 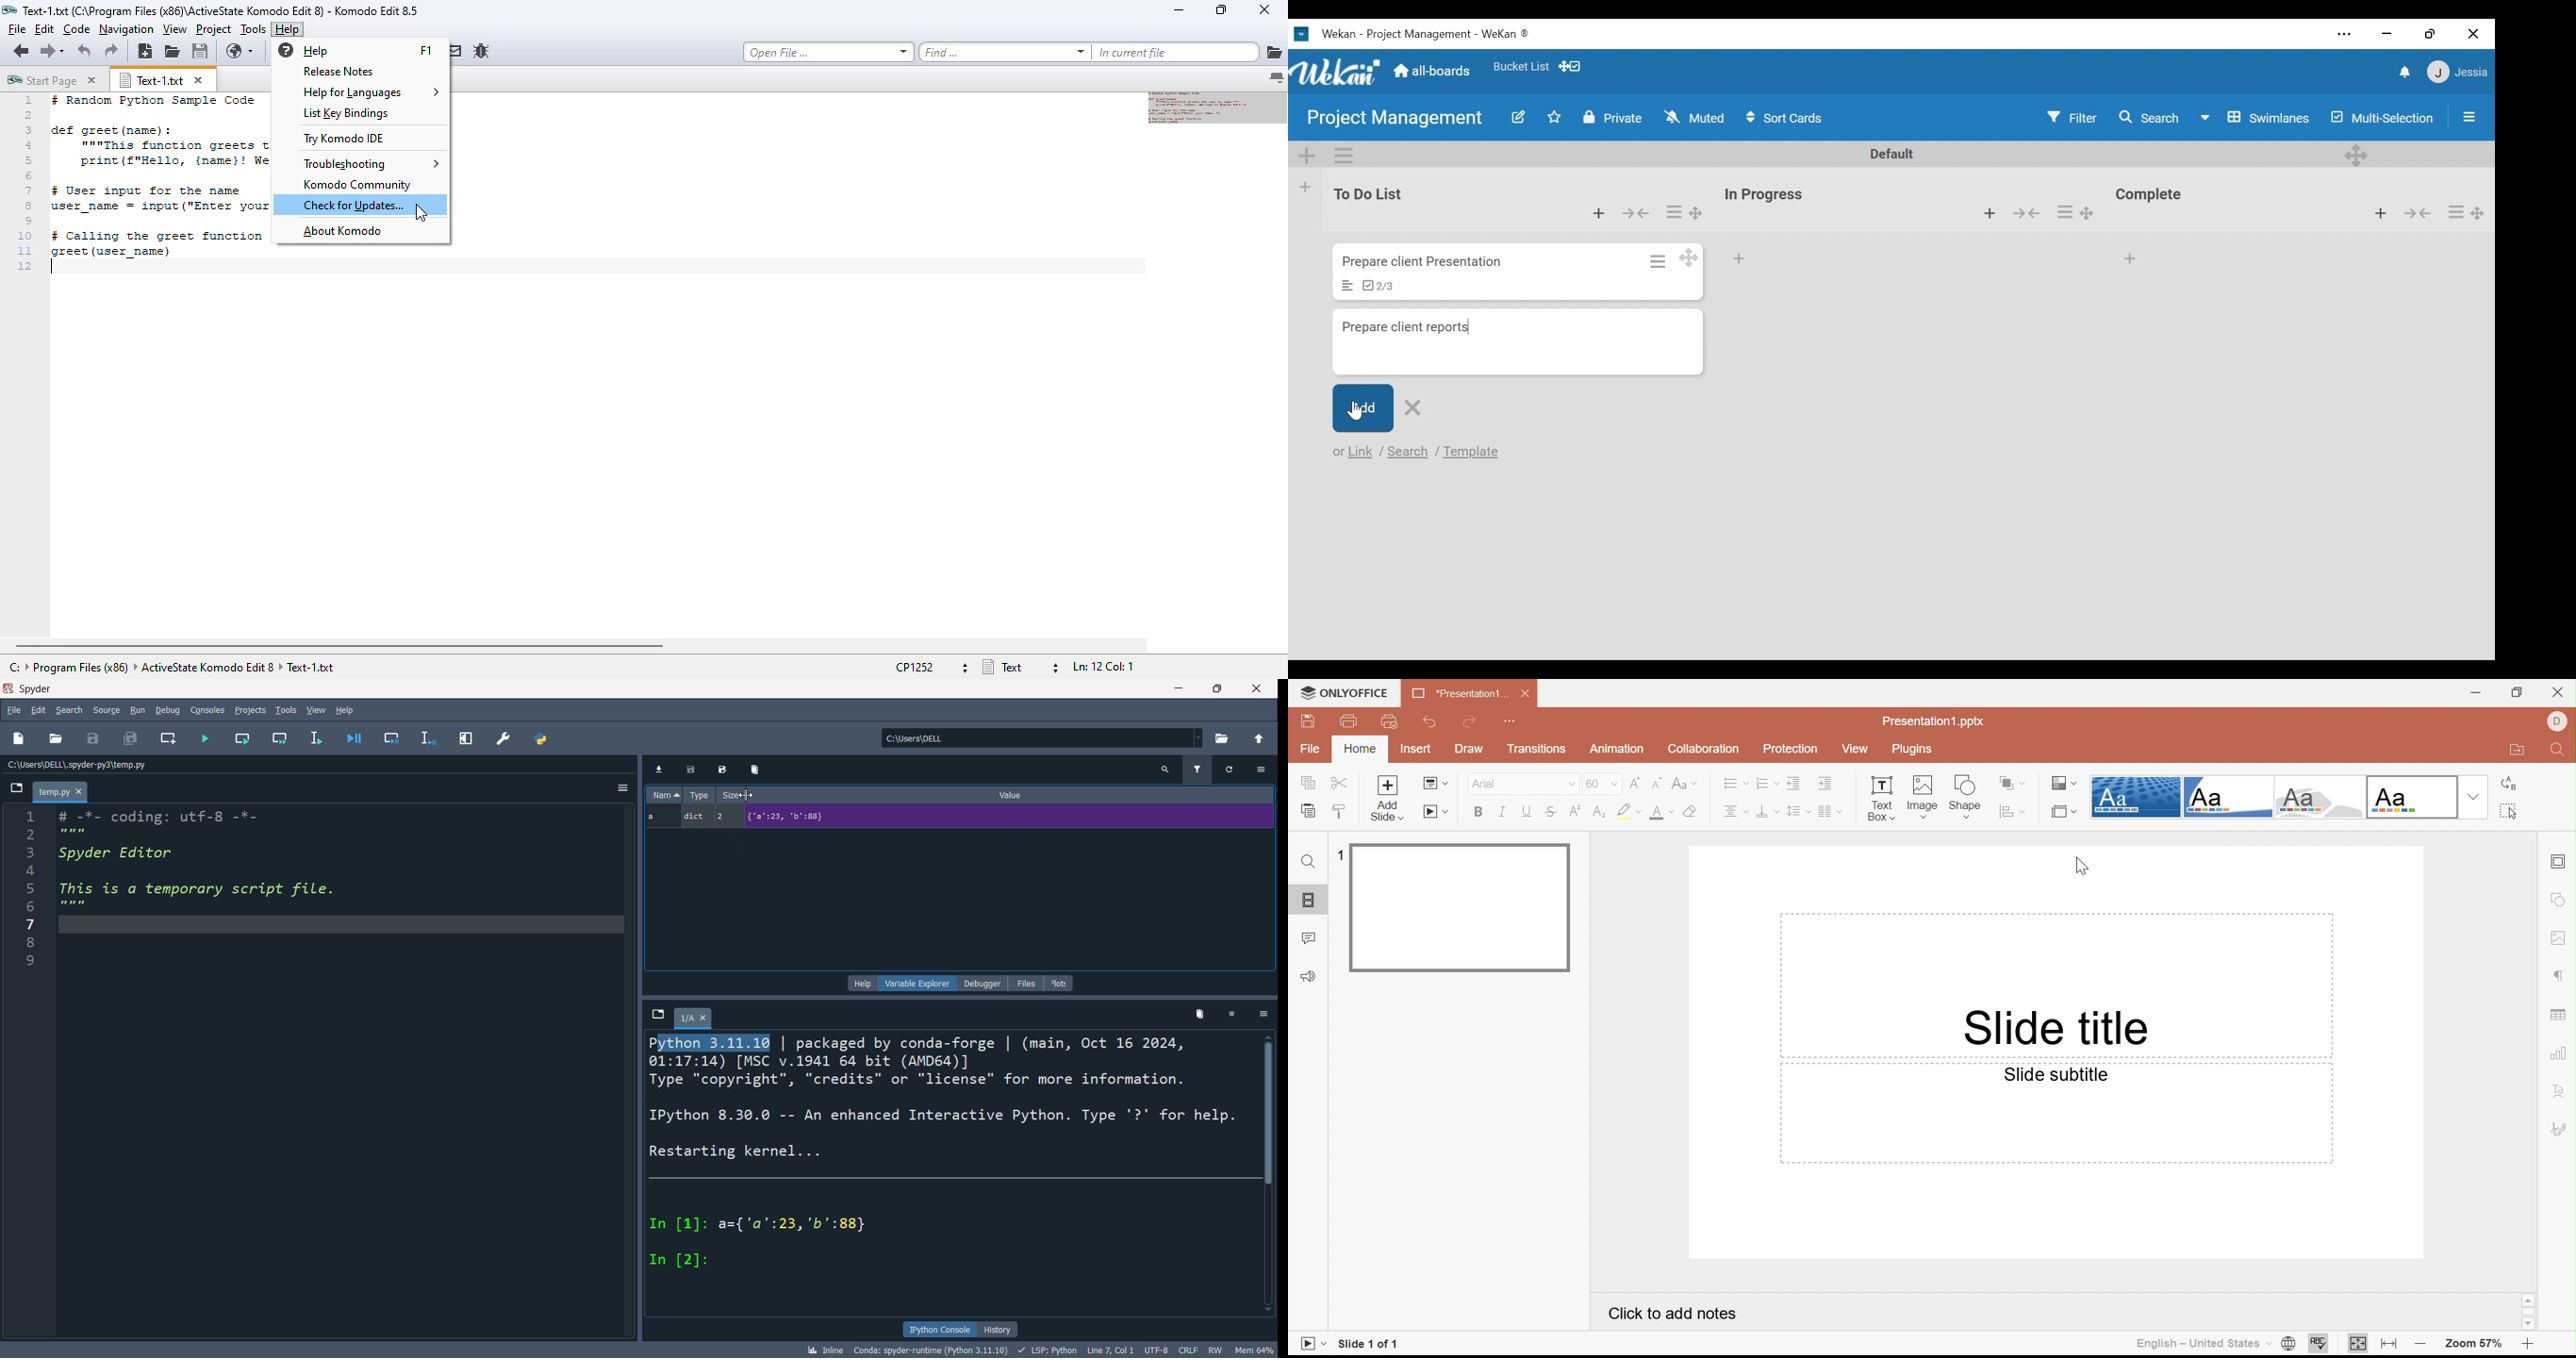 I want to click on Cursor, so click(x=2084, y=866).